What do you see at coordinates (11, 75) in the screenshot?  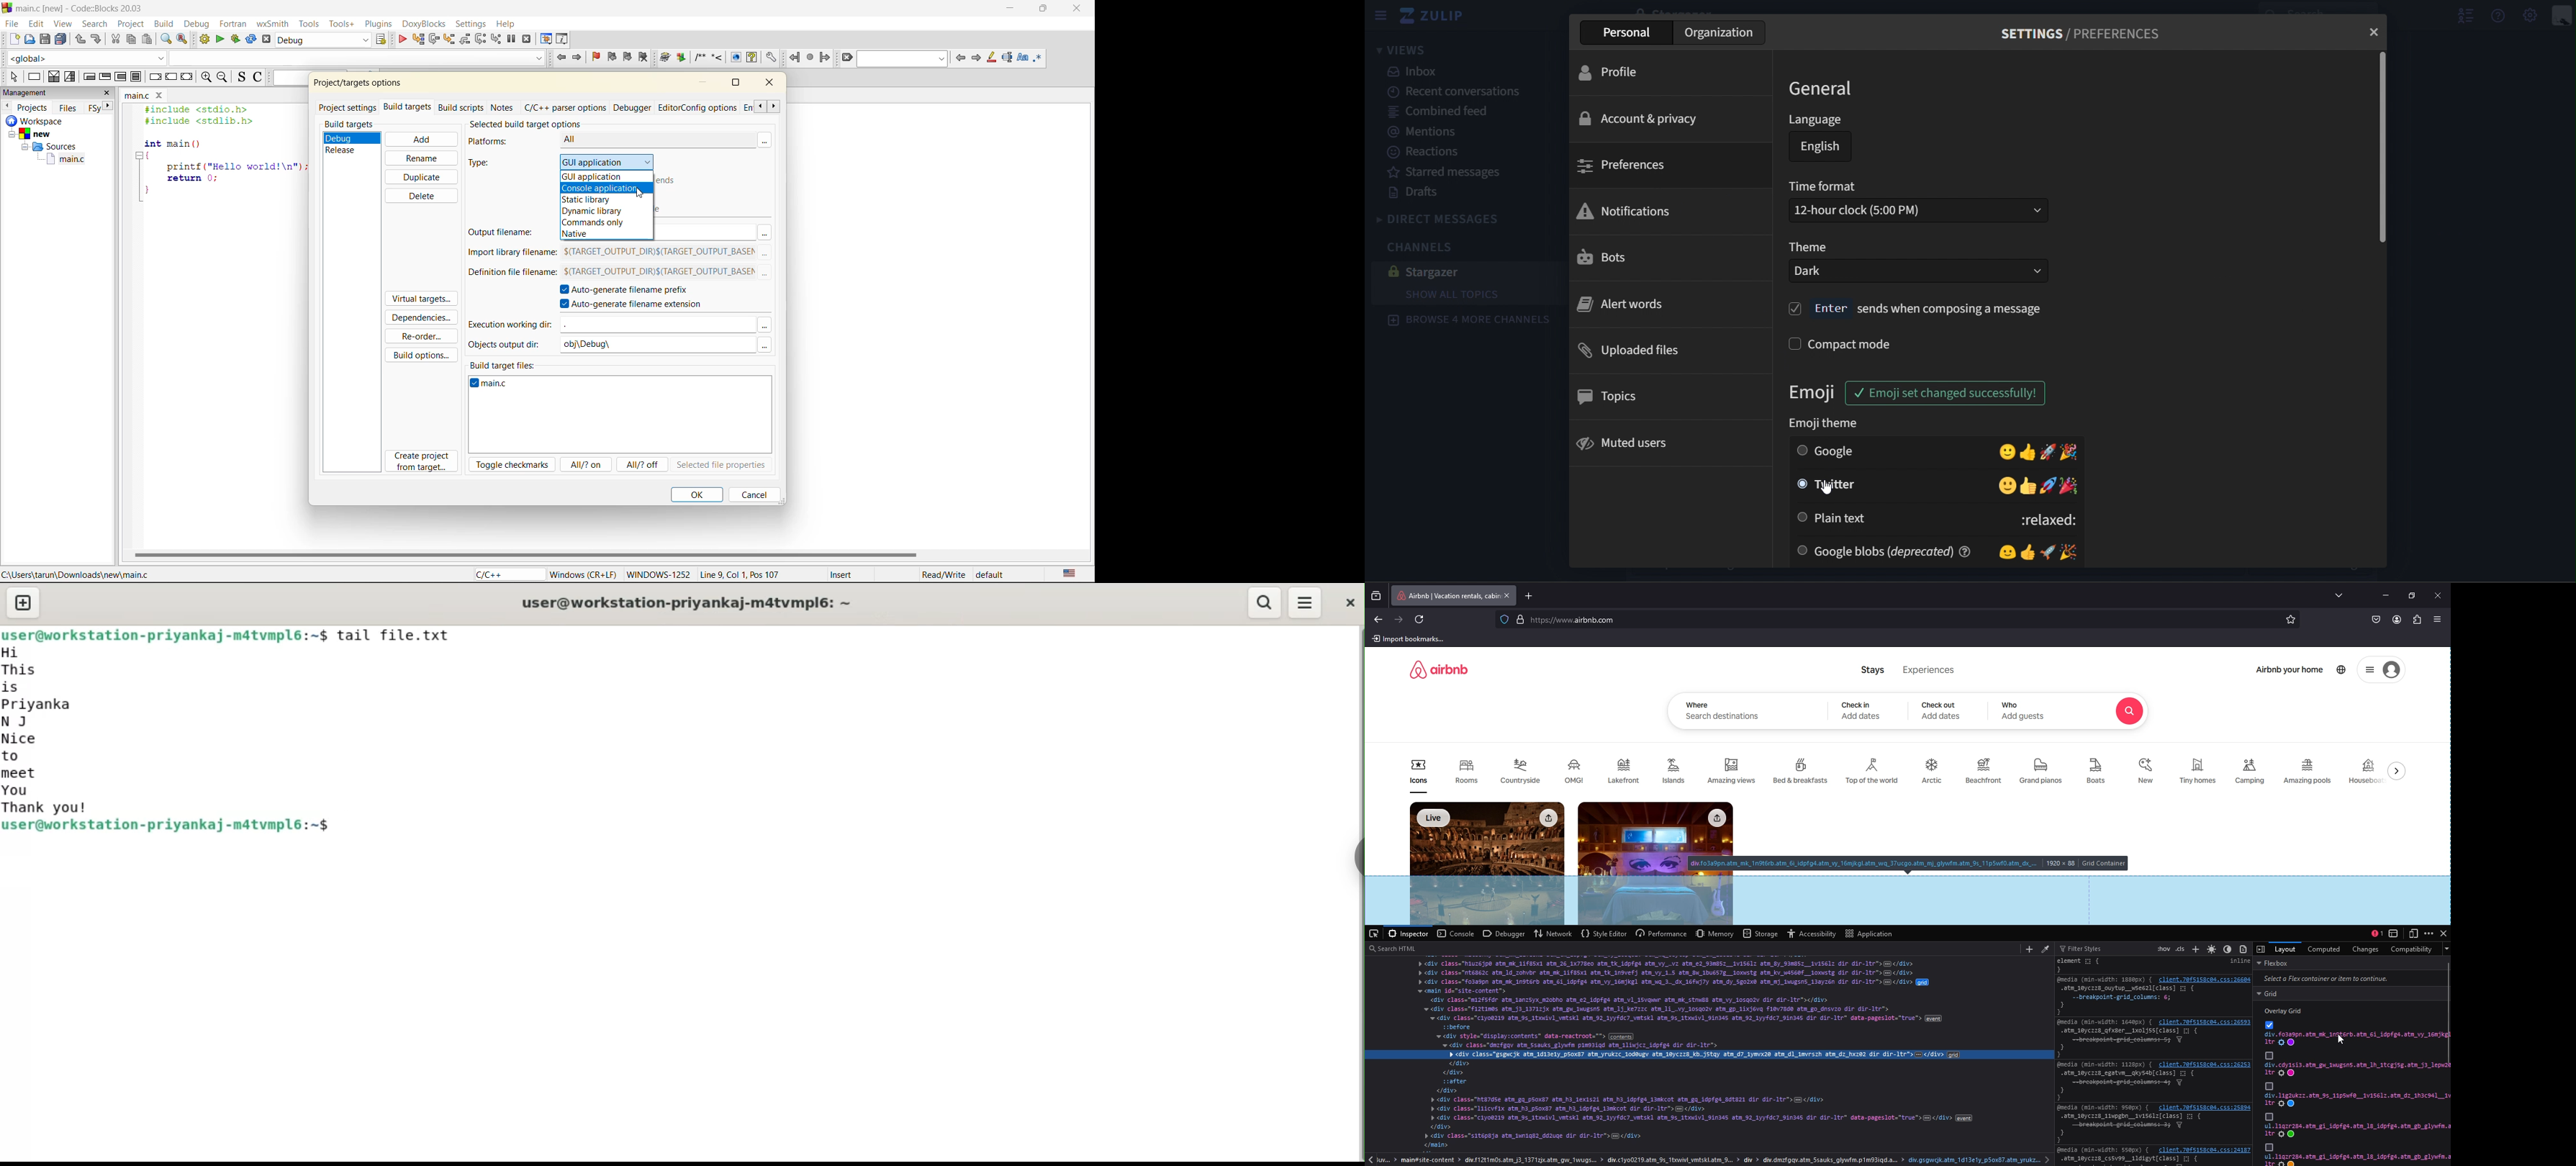 I see `select` at bounding box center [11, 75].